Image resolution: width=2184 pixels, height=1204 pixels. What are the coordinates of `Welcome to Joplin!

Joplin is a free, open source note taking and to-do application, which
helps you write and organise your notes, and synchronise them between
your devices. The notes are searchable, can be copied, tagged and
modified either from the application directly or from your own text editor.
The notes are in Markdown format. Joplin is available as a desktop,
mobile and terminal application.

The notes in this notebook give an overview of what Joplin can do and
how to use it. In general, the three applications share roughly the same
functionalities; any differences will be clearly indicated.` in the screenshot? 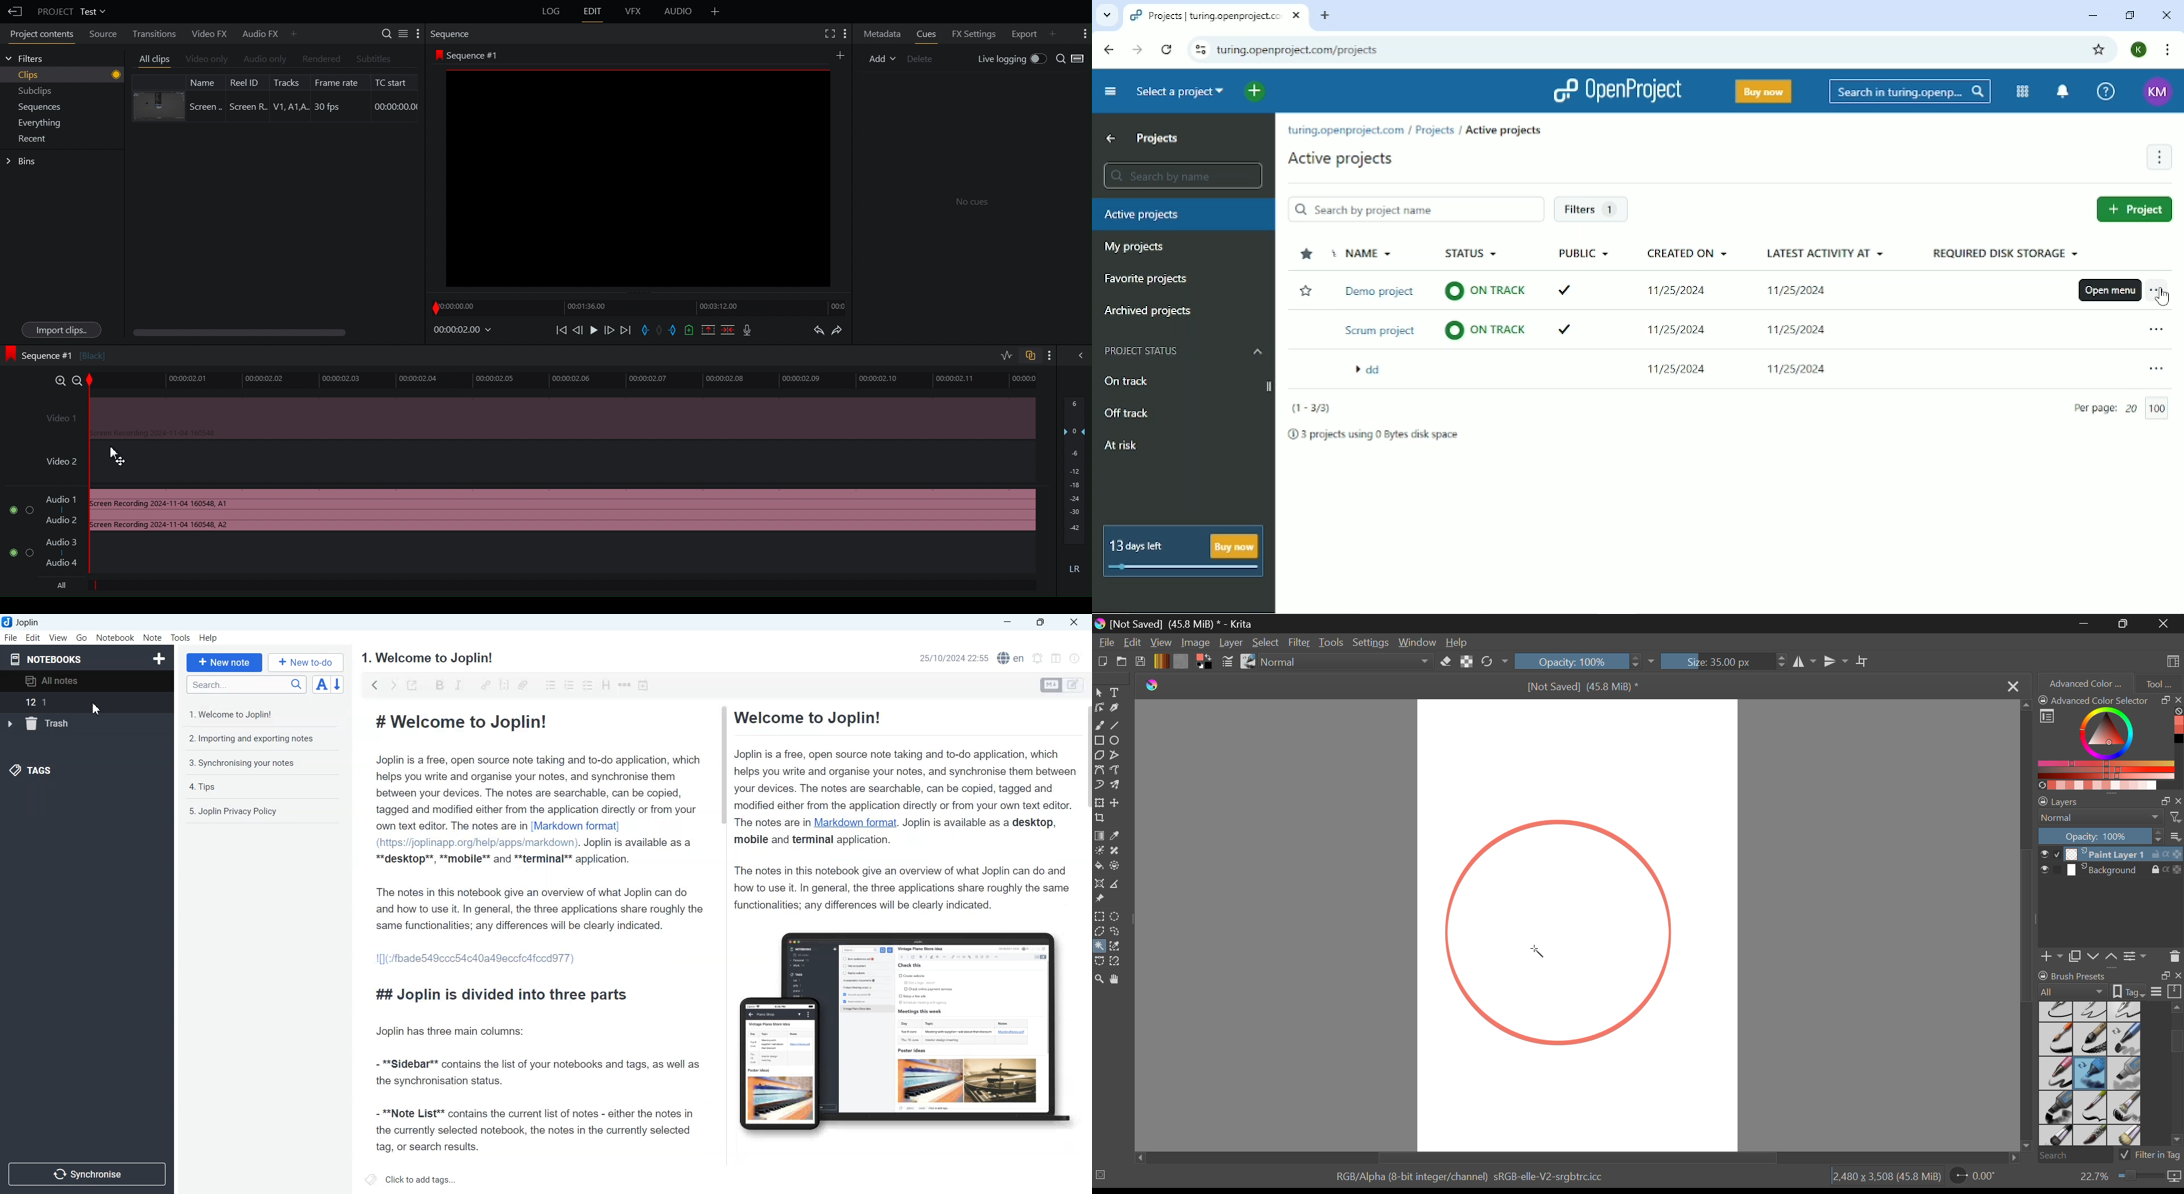 It's located at (900, 810).